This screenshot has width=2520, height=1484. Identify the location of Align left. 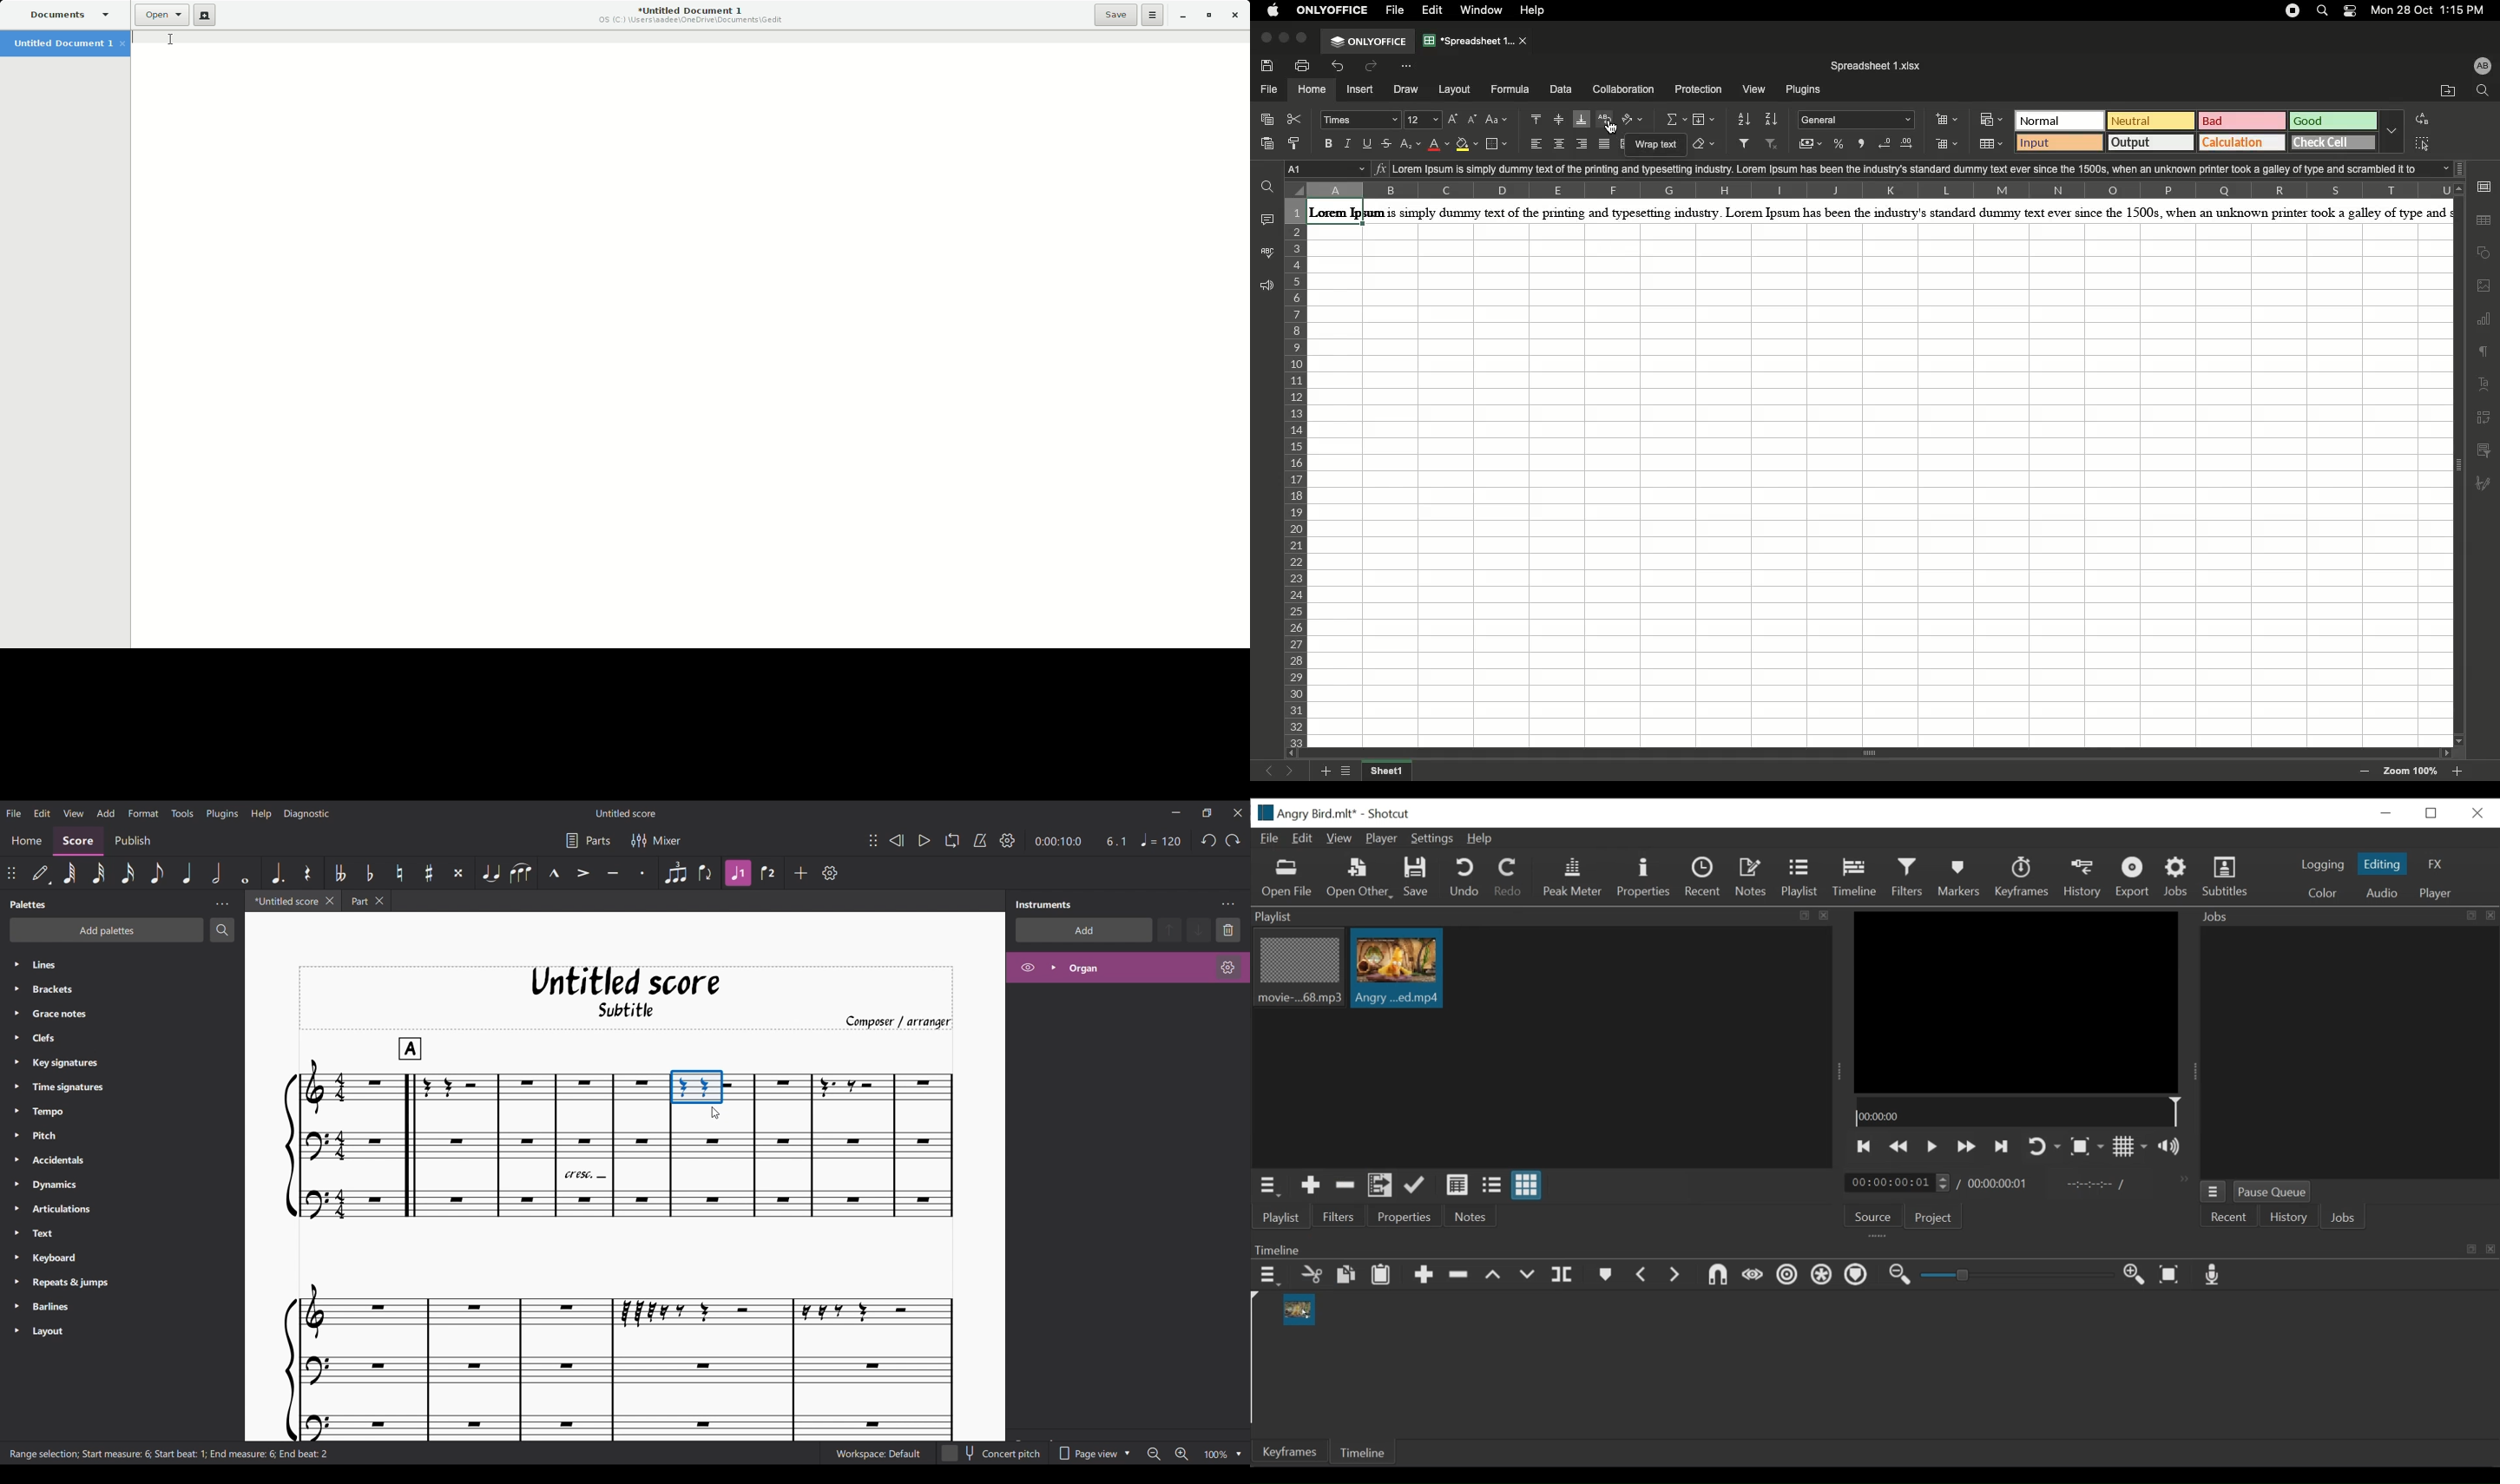
(1537, 145).